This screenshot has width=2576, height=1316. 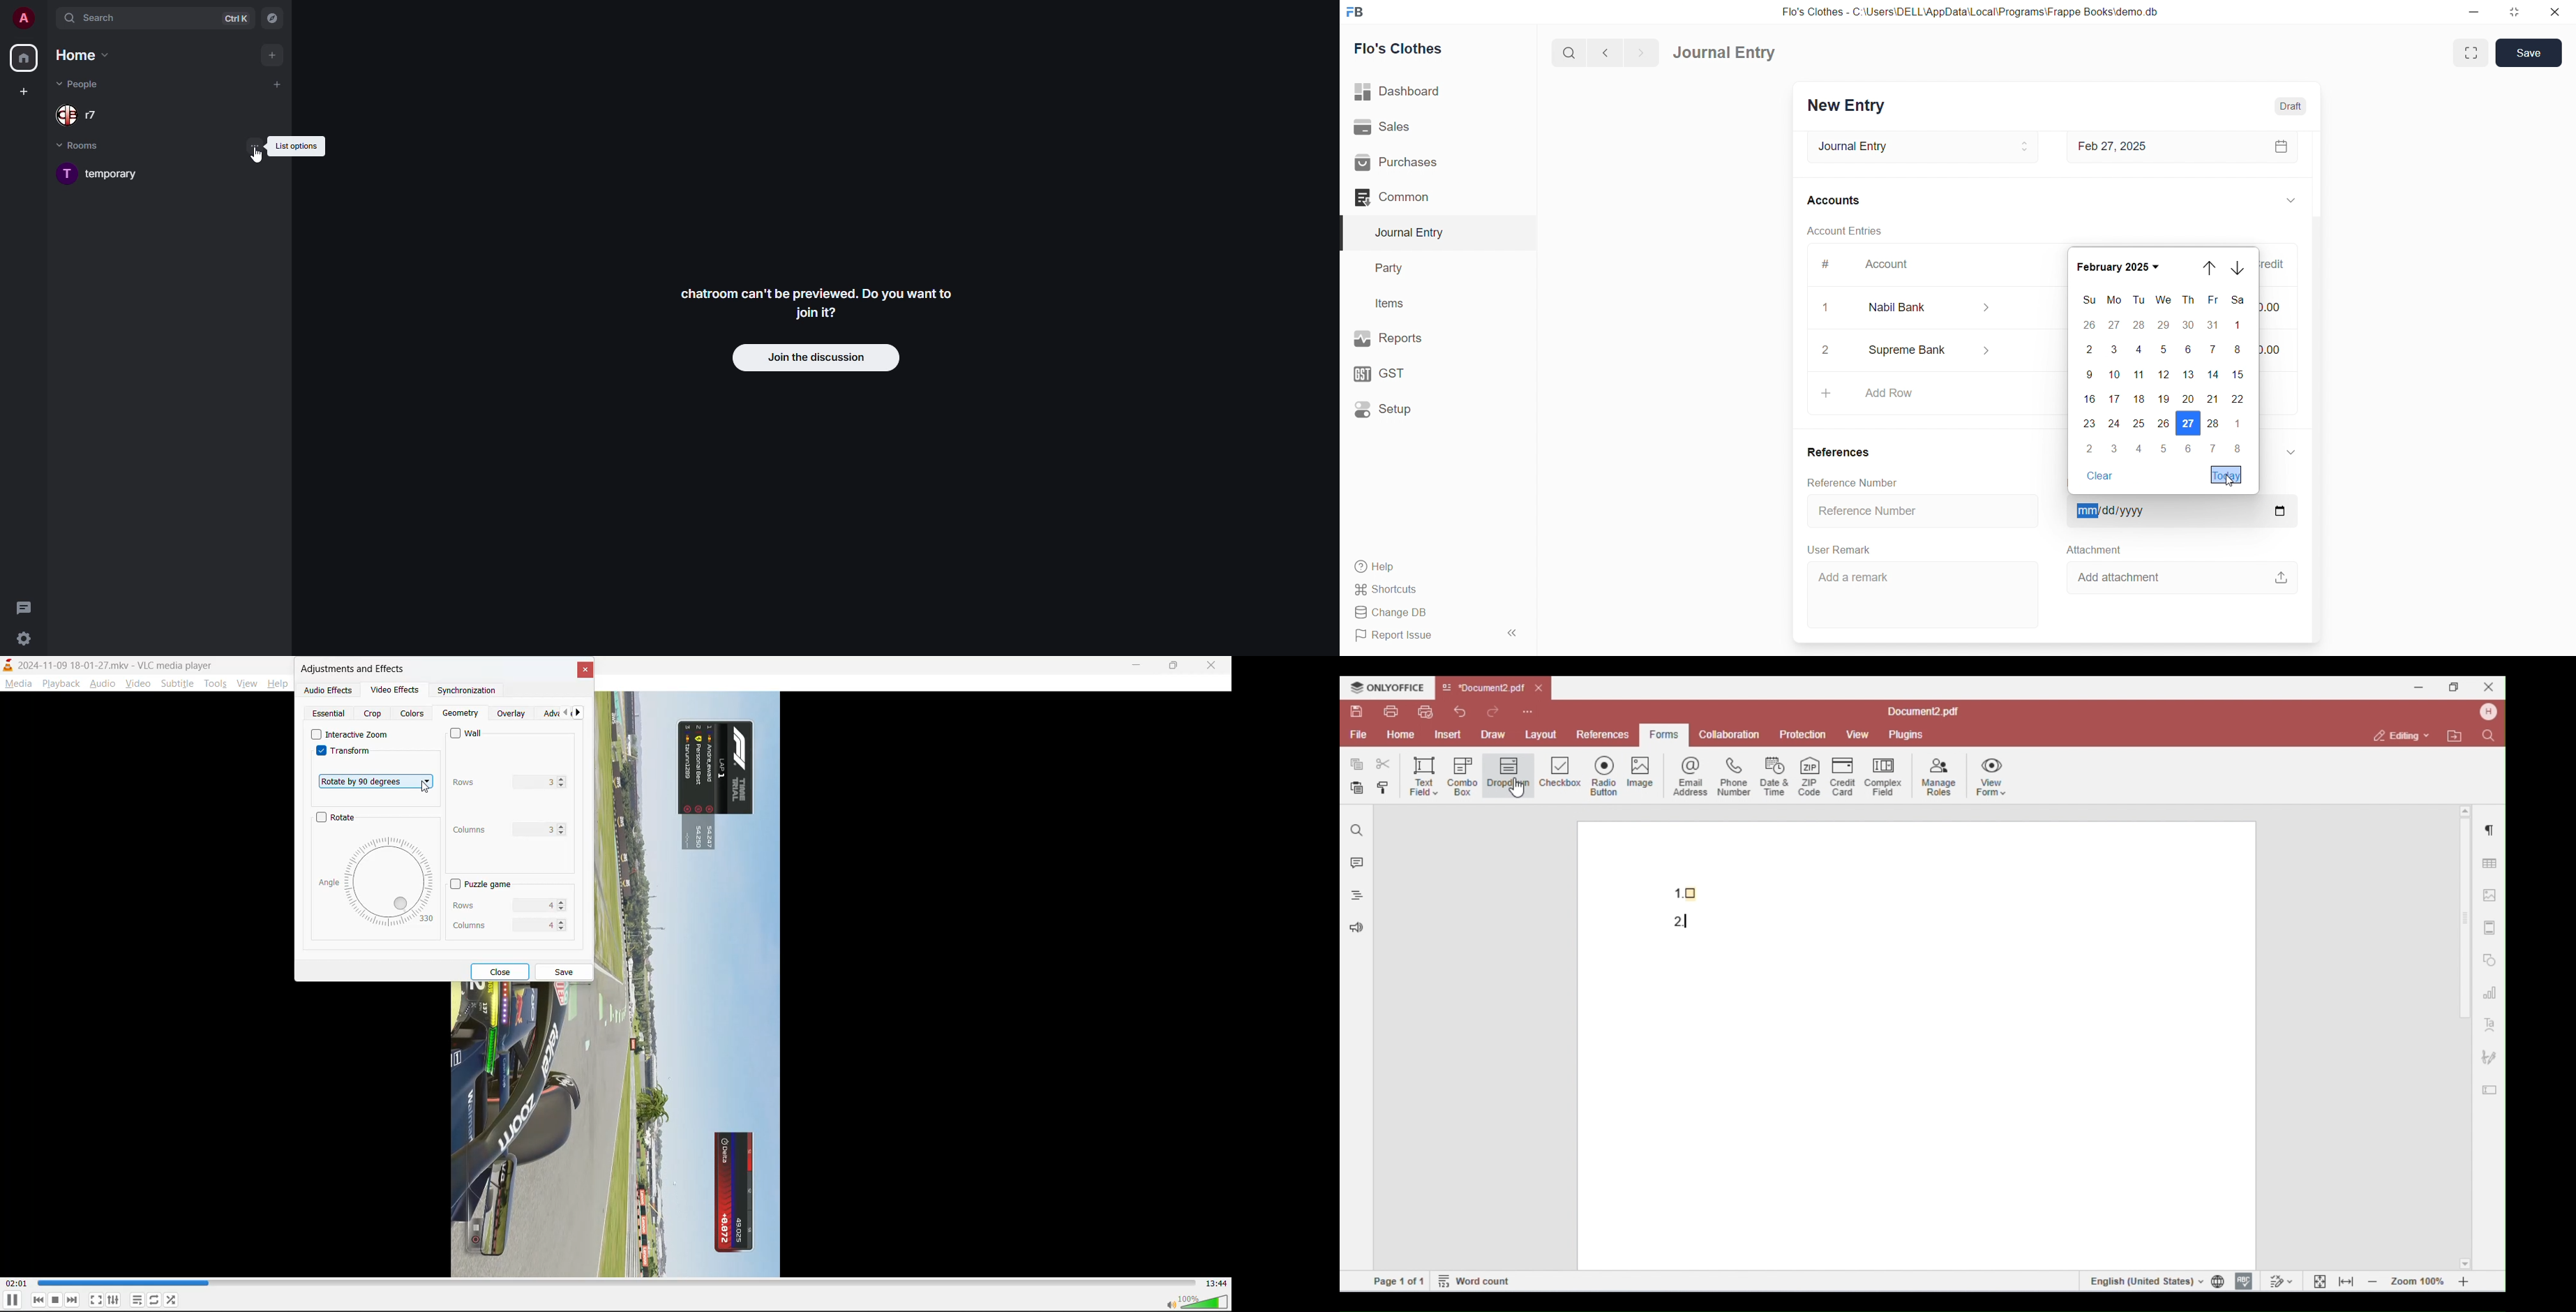 What do you see at coordinates (178, 685) in the screenshot?
I see `subtitle` at bounding box center [178, 685].